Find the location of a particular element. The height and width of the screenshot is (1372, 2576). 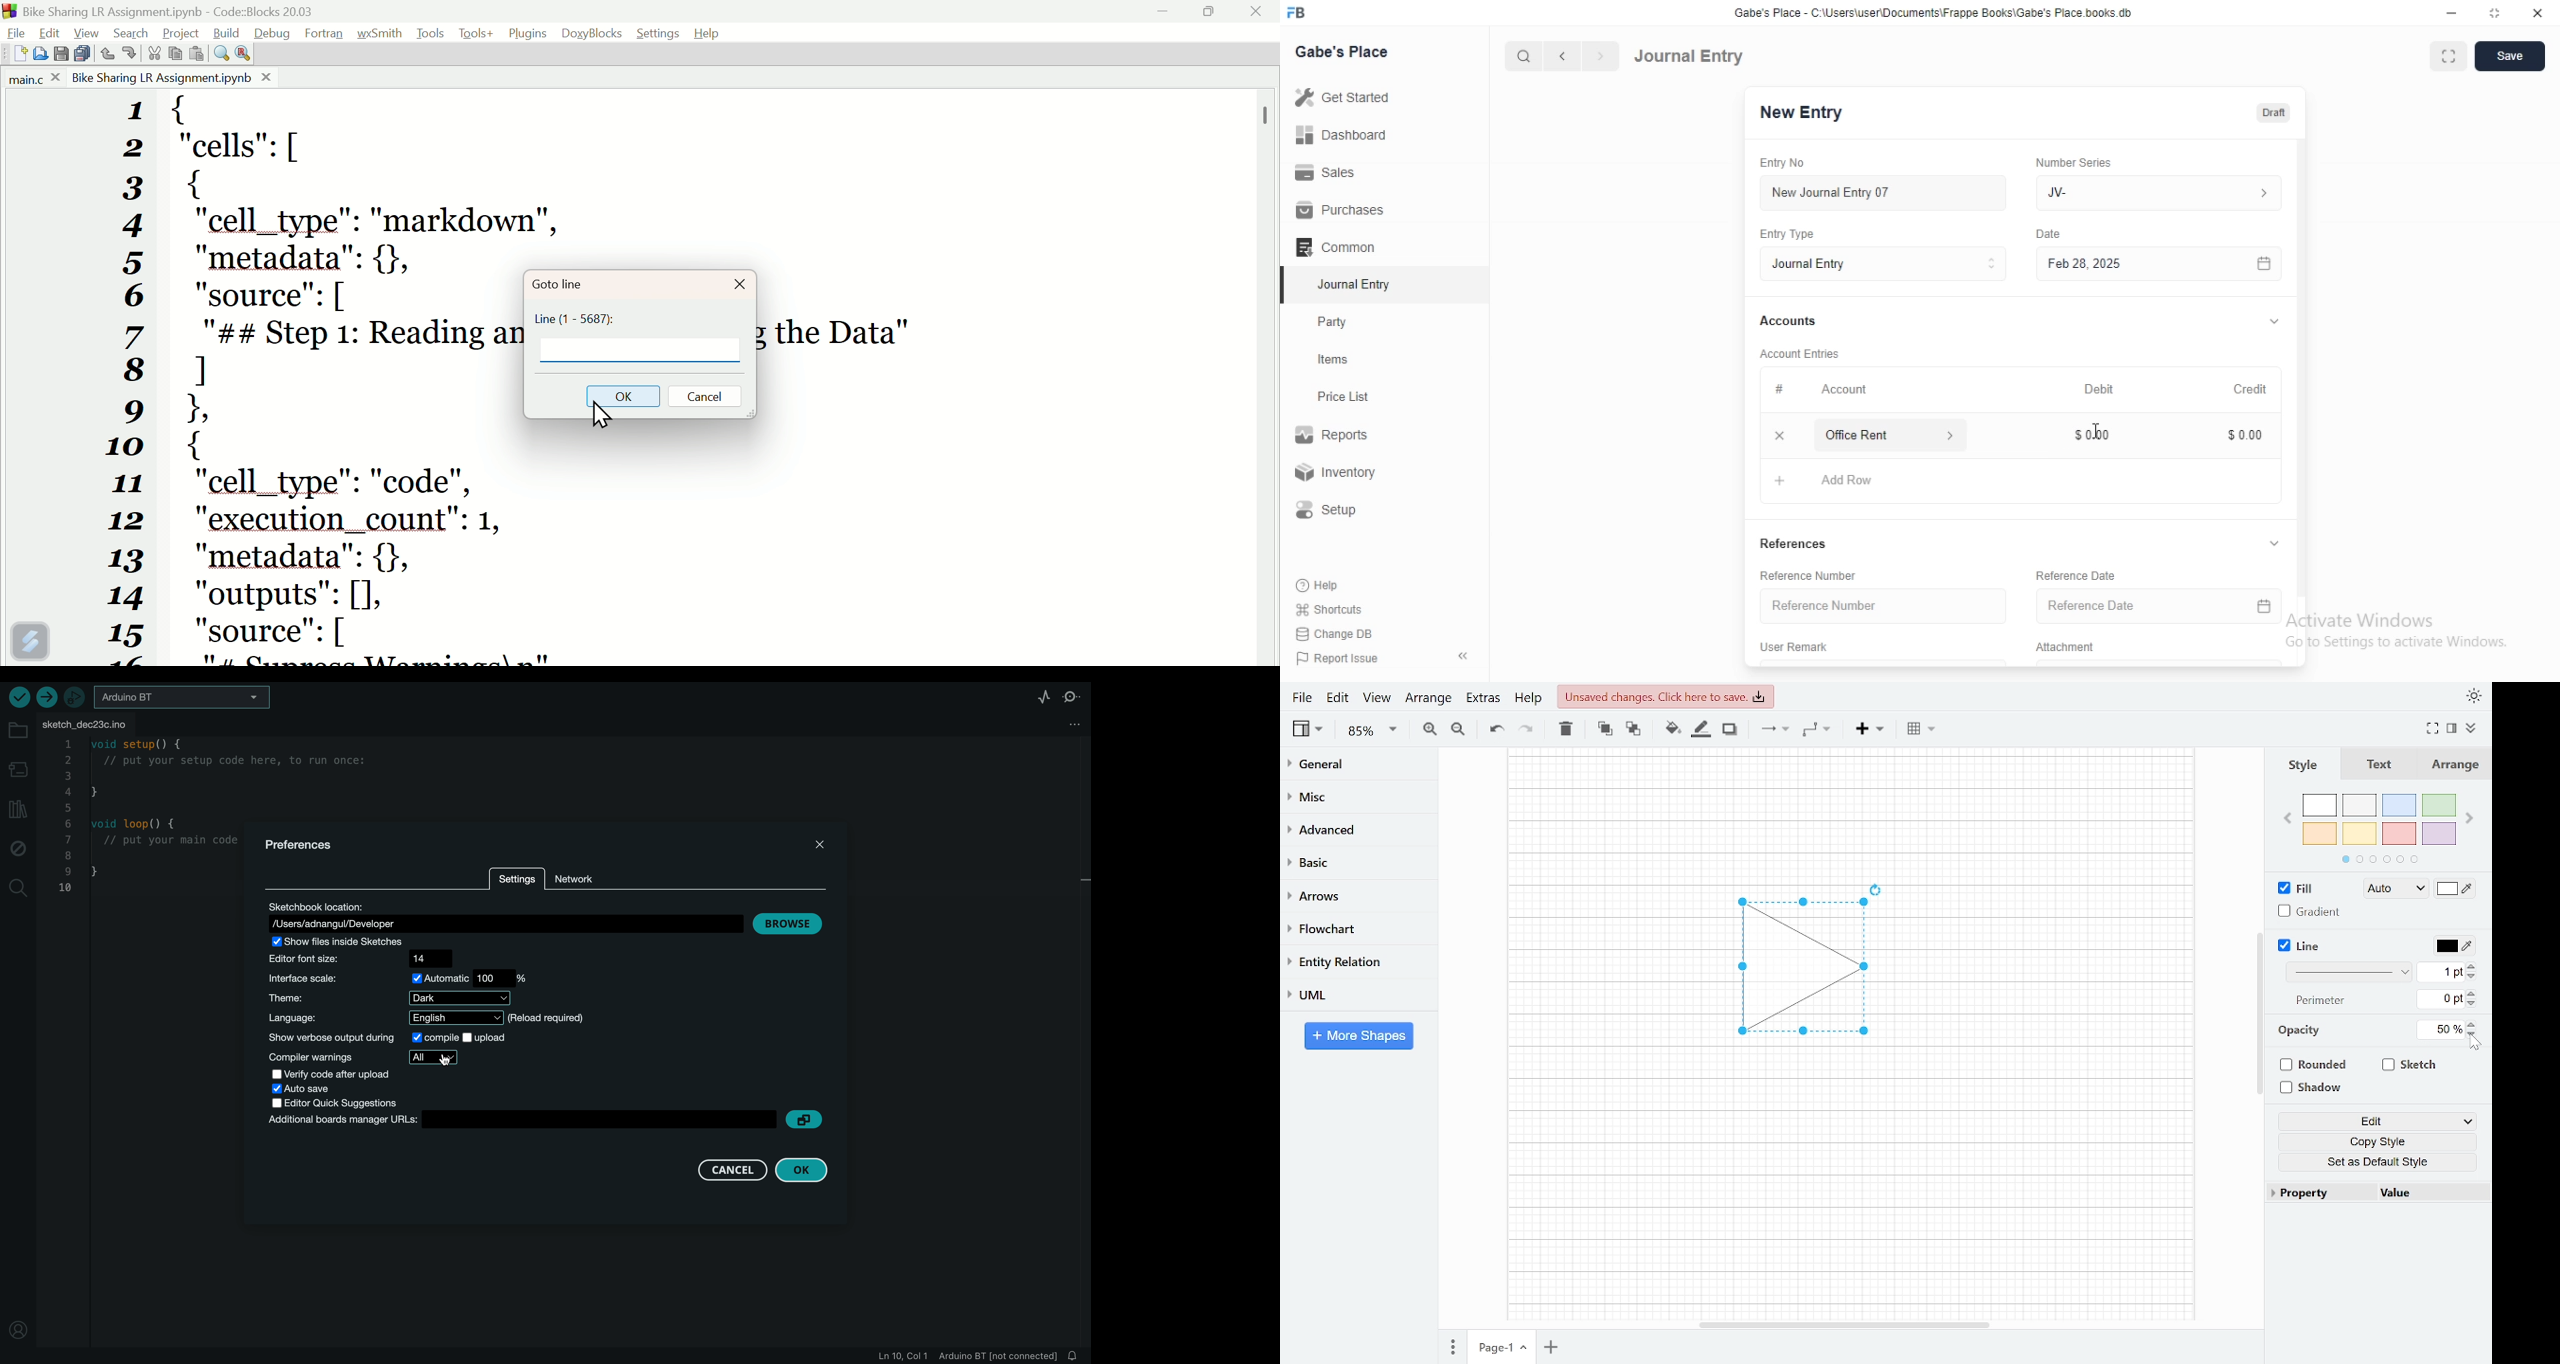

Zoom out is located at coordinates (1460, 728).